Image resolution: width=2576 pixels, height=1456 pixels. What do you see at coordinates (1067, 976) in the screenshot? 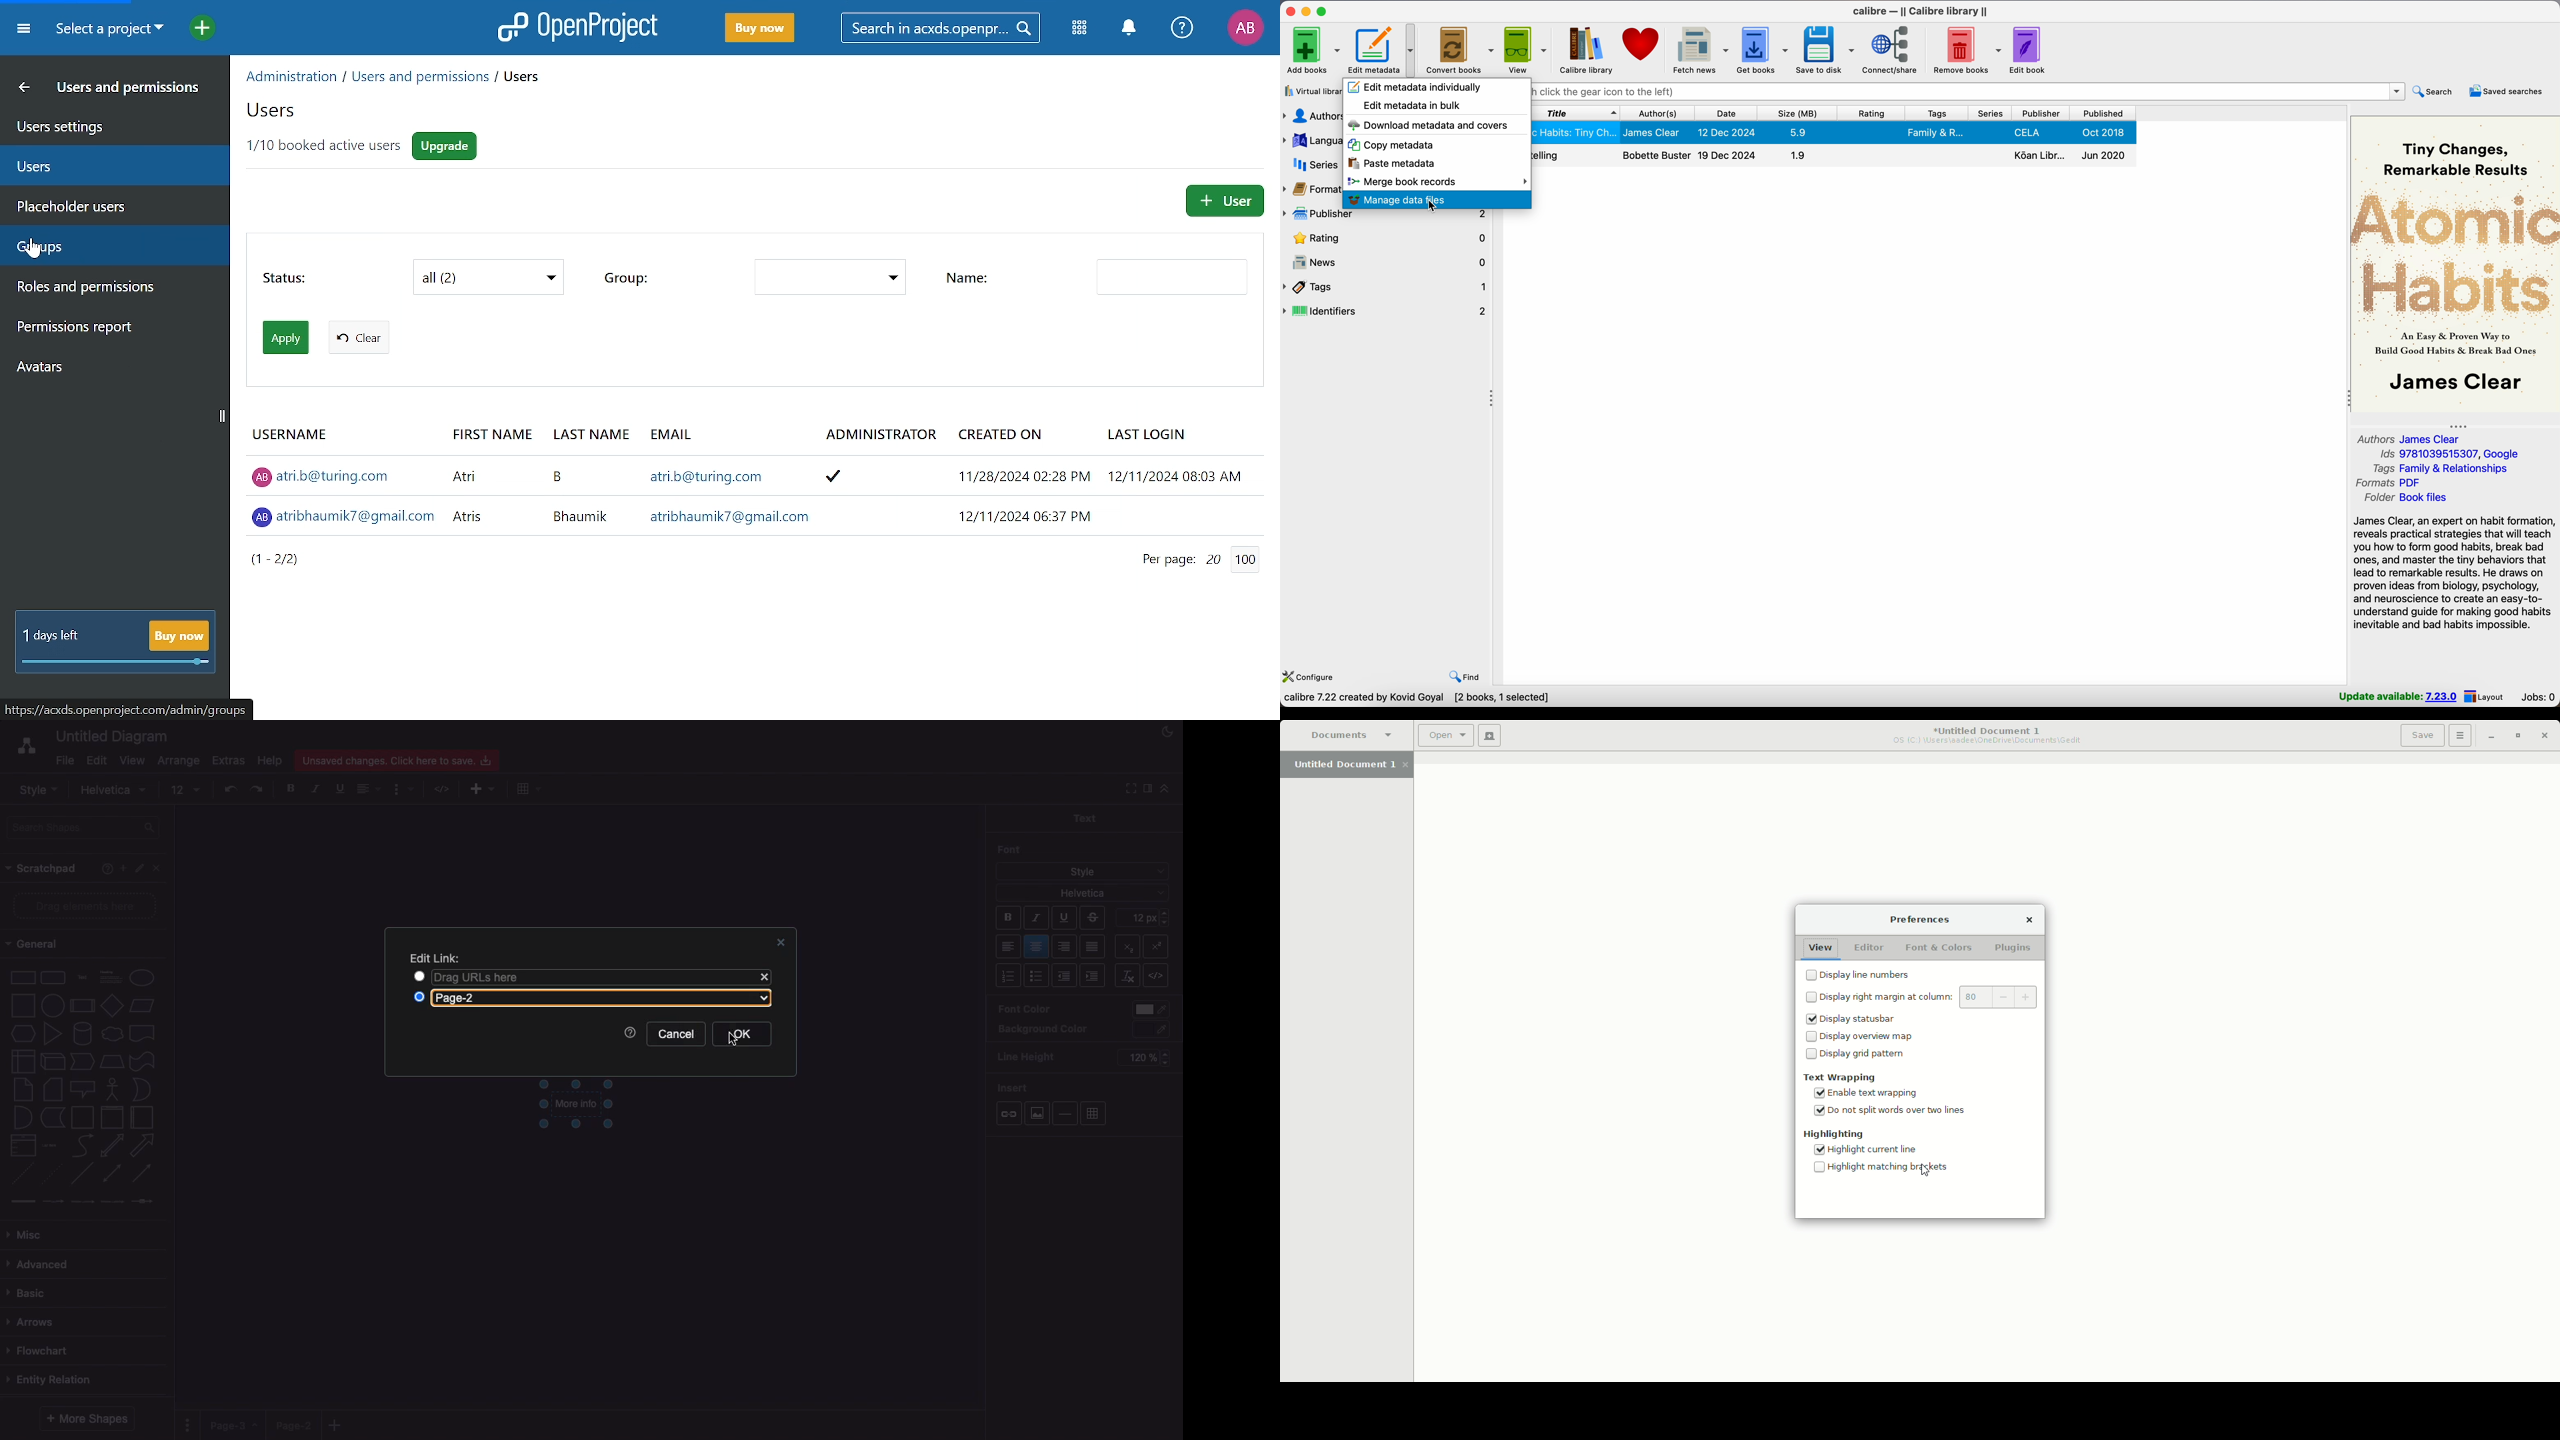
I see `Unindent` at bounding box center [1067, 976].